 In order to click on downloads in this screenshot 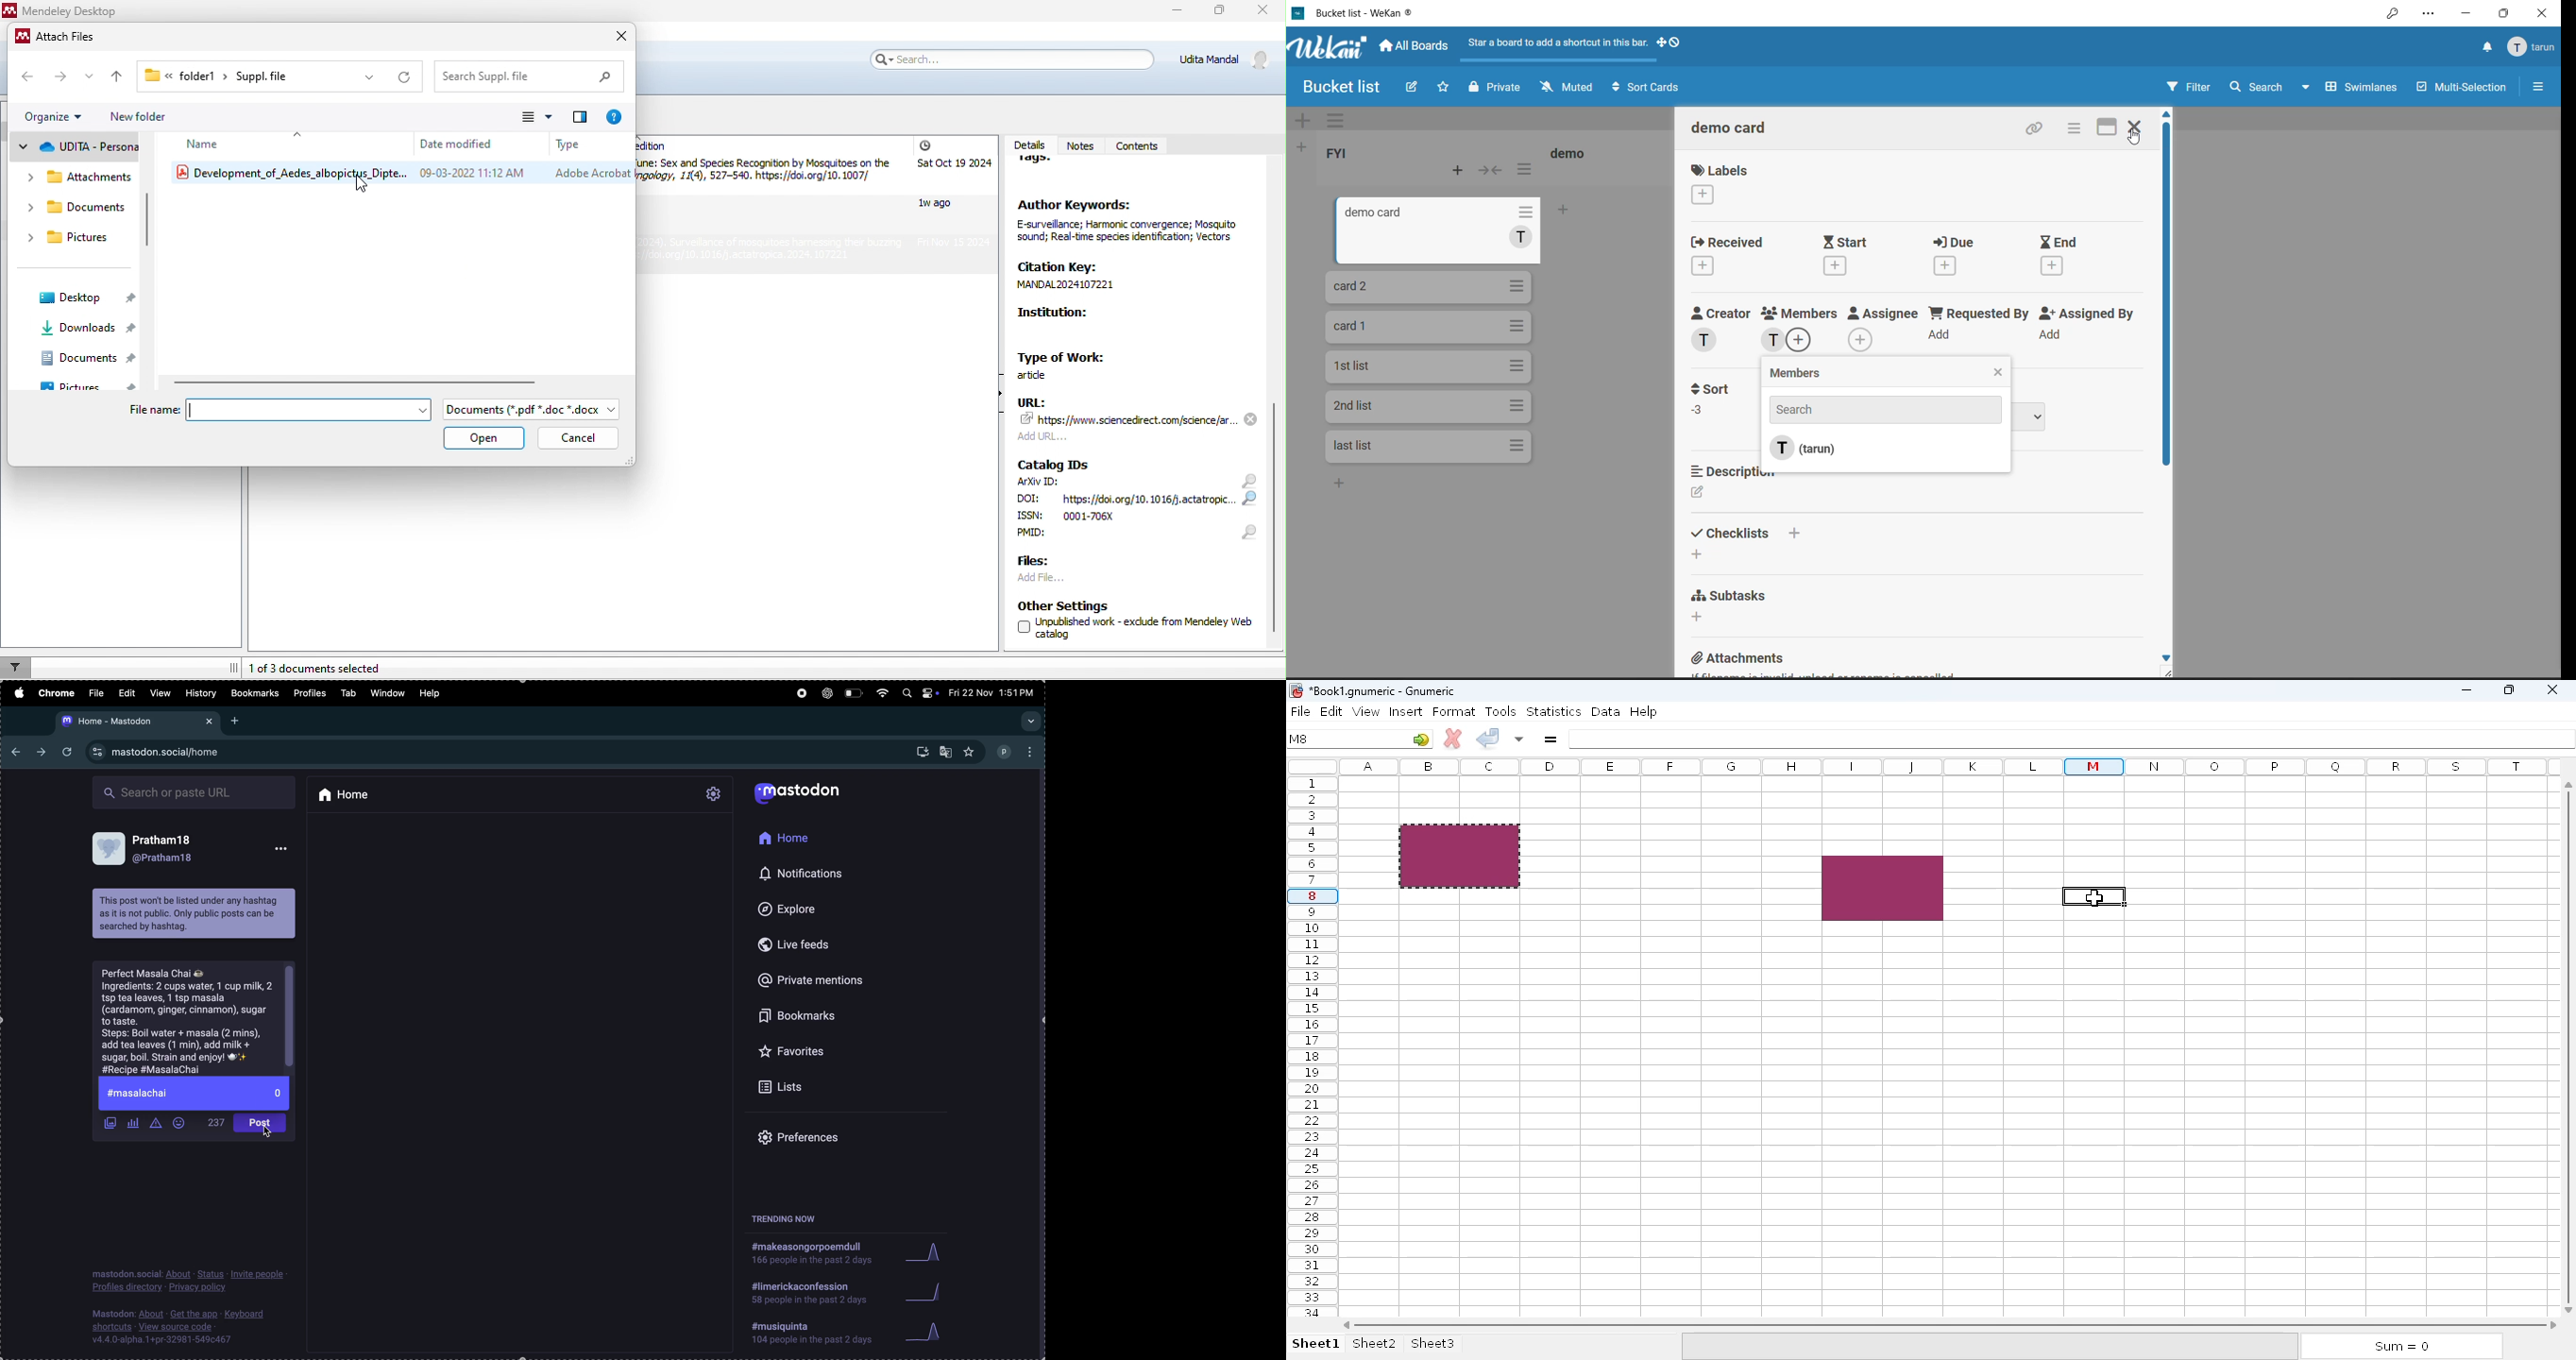, I will do `click(87, 330)`.